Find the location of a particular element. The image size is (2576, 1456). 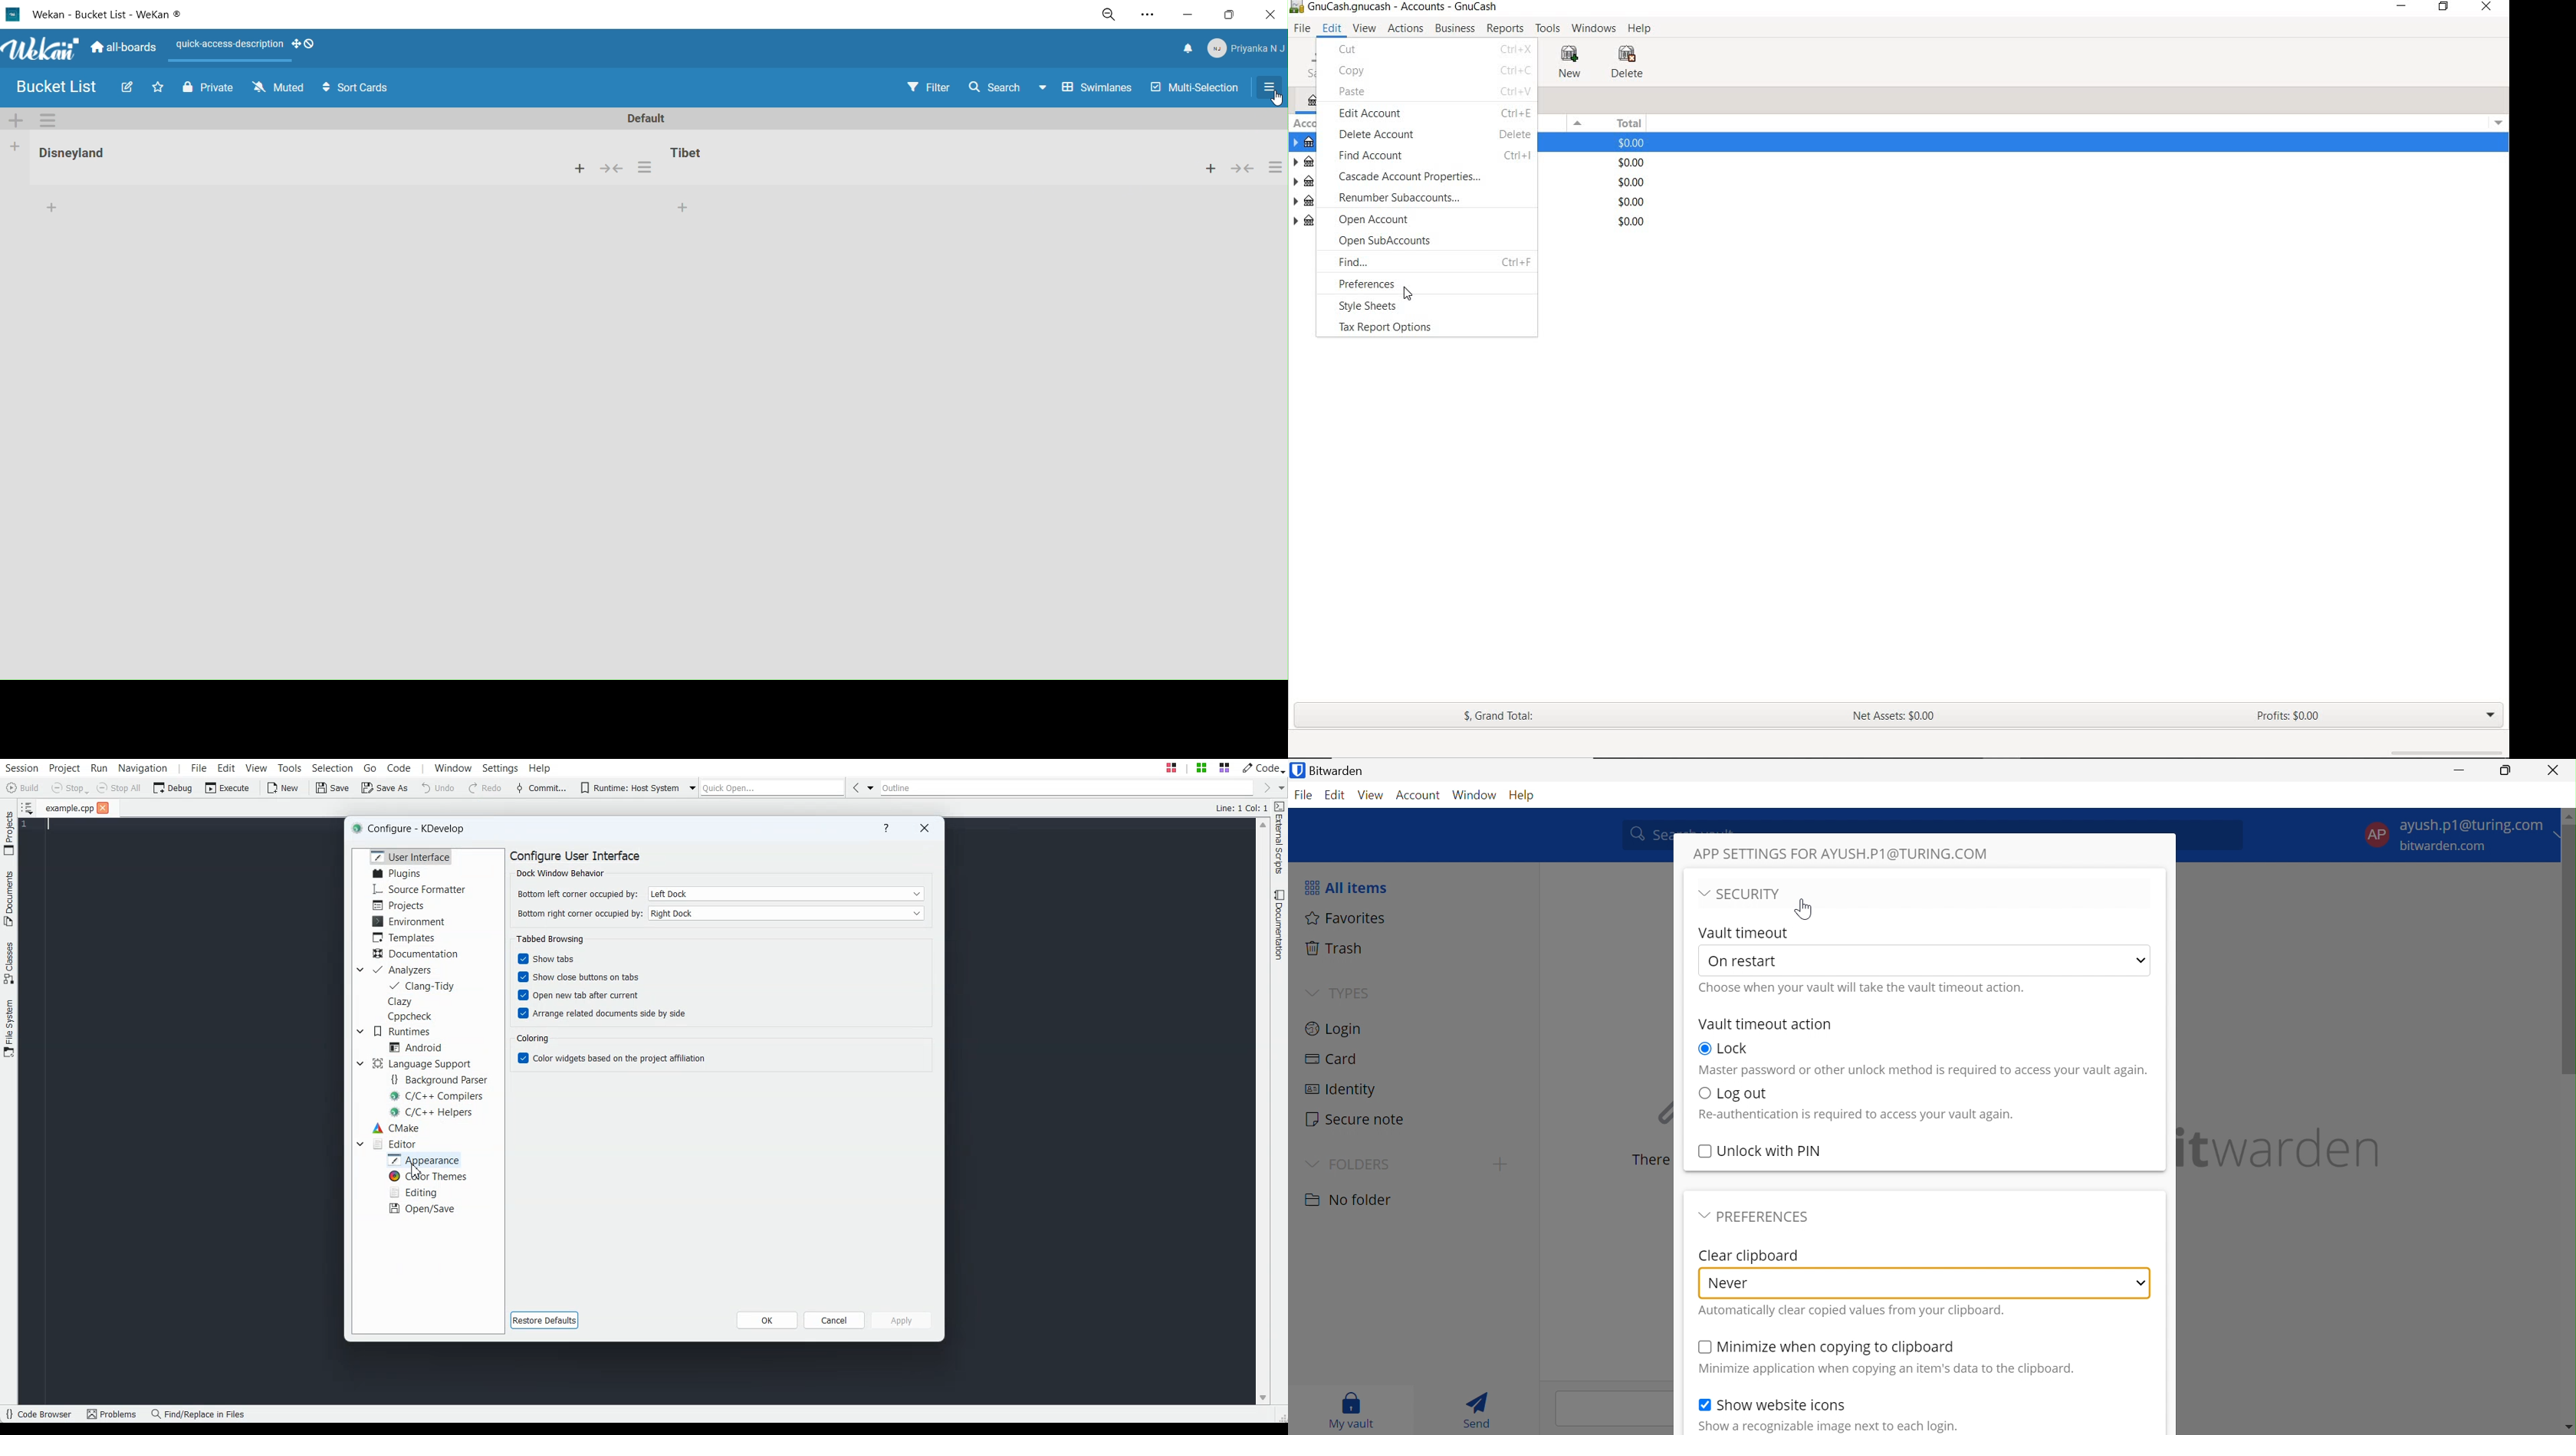

click to star thisboard is located at coordinates (159, 87).